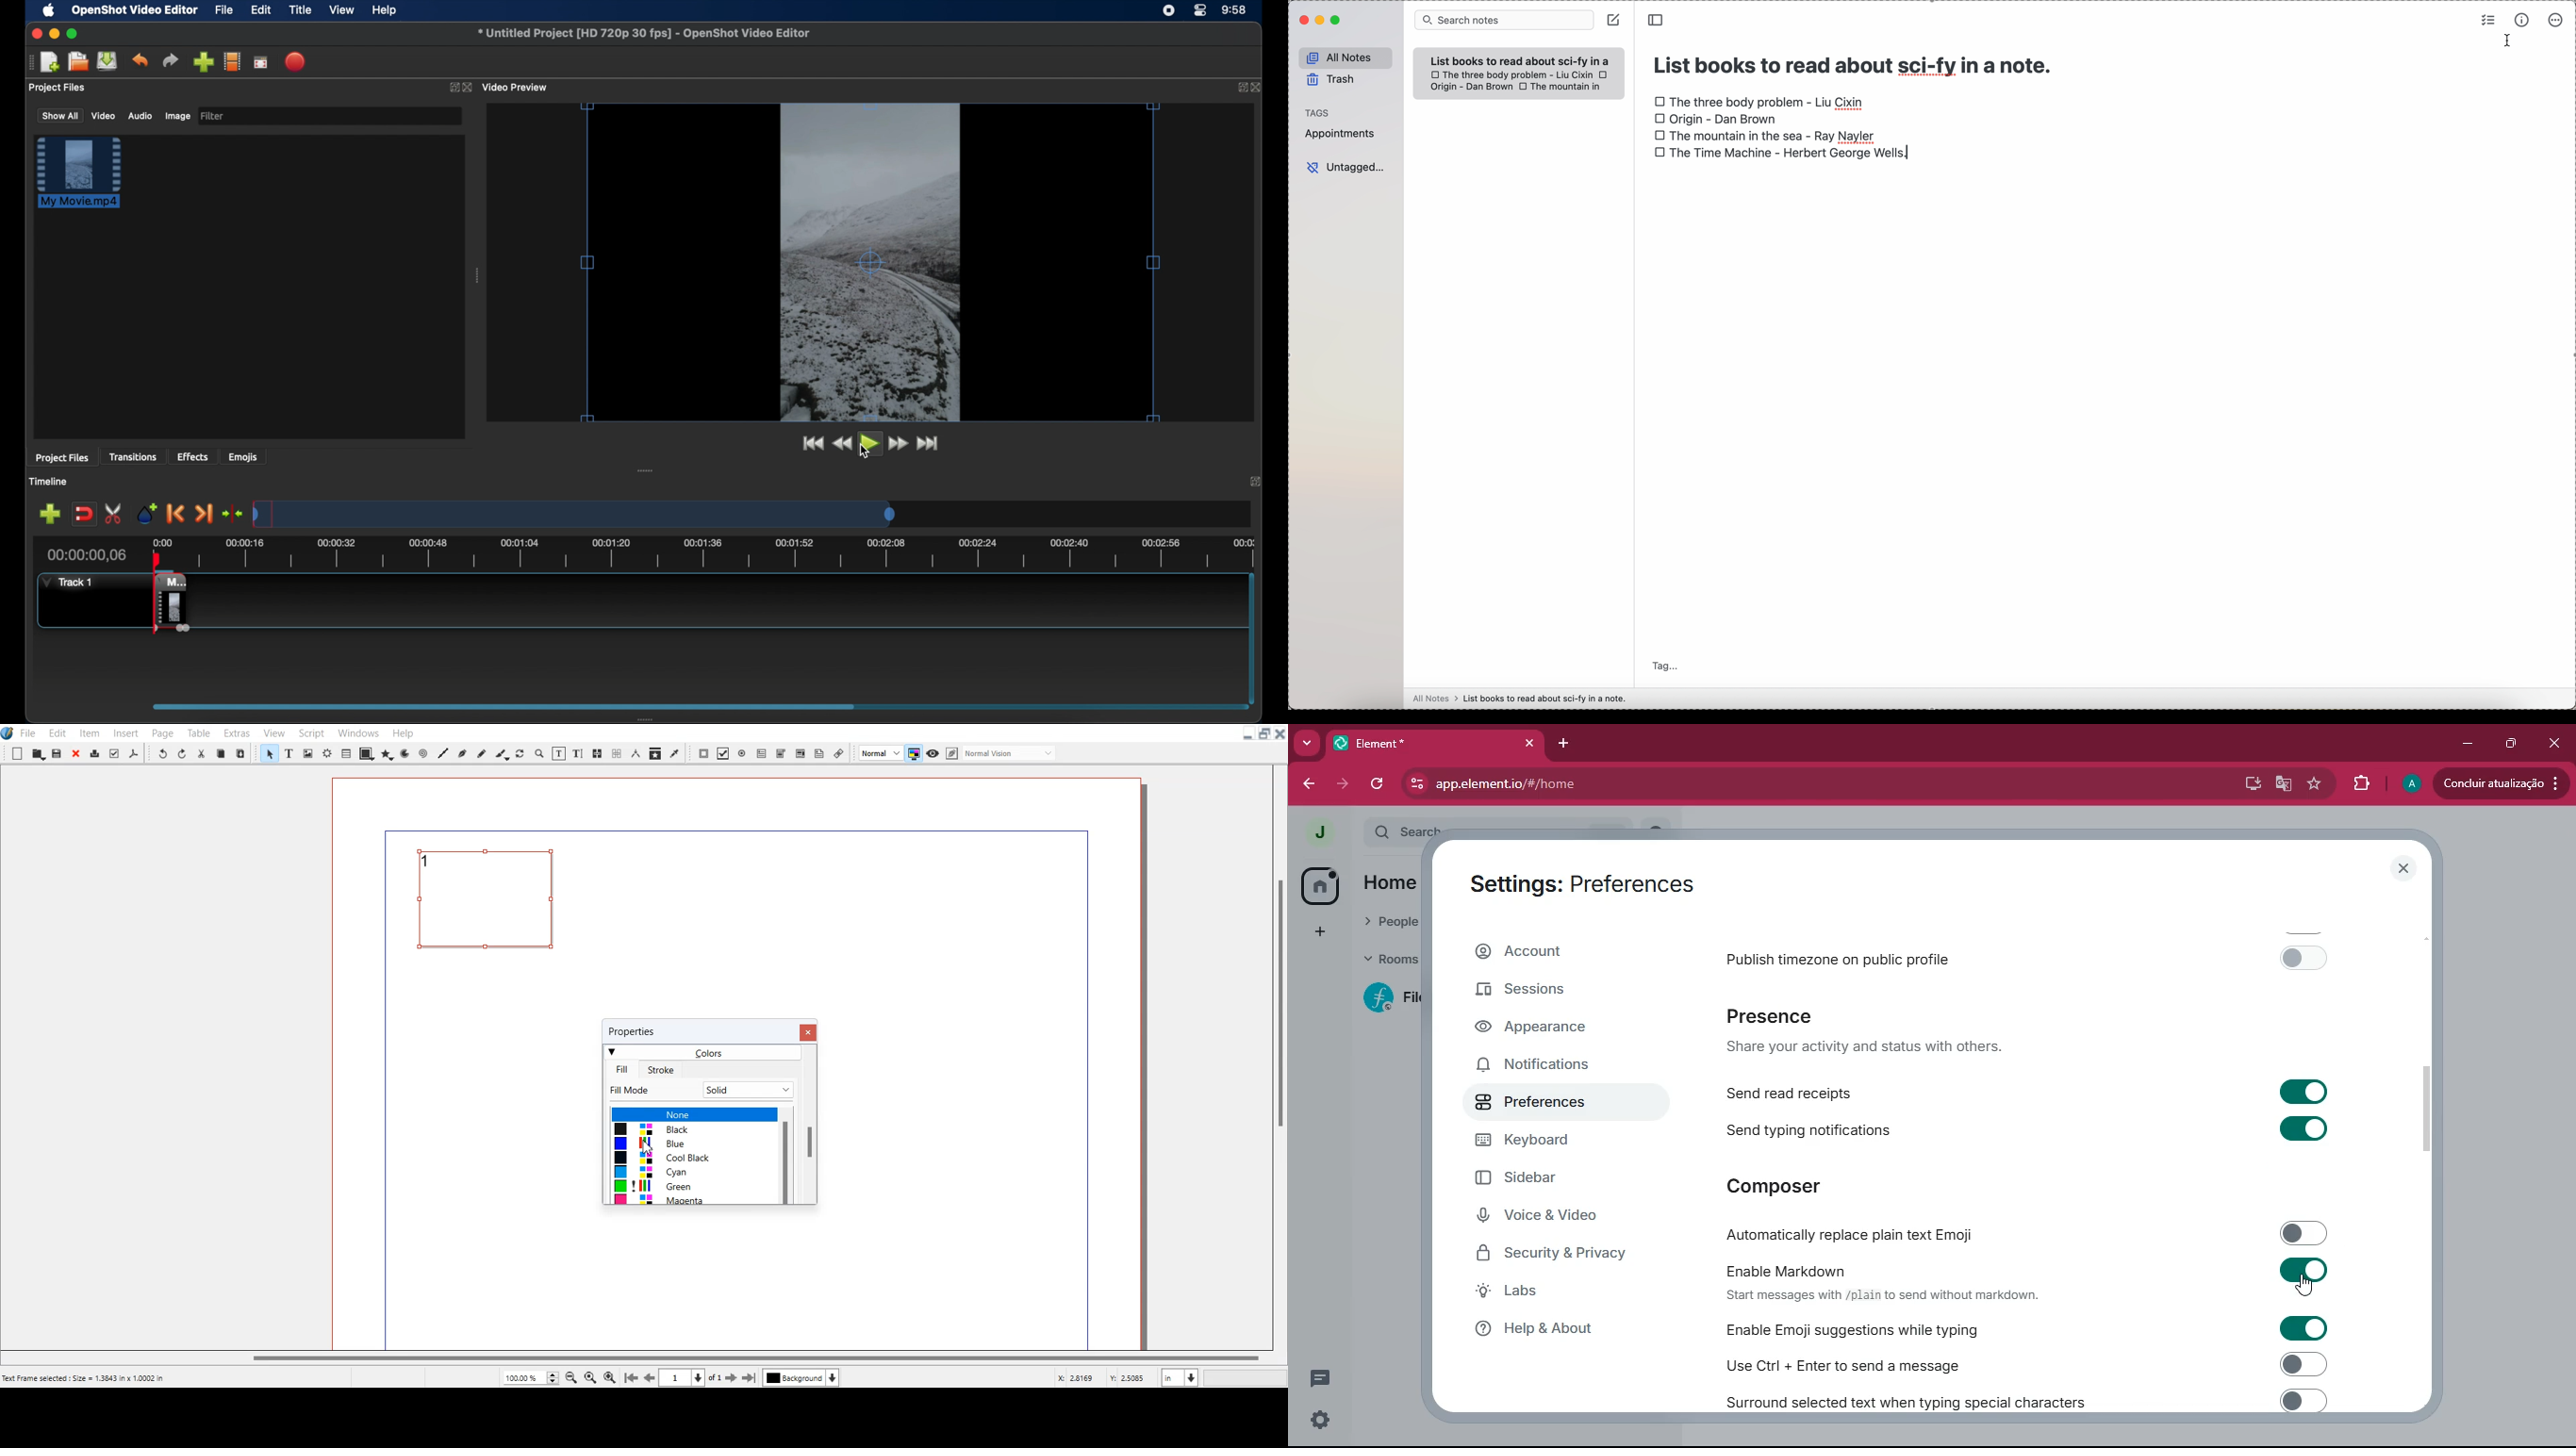 This screenshot has width=2576, height=1456. What do you see at coordinates (559, 754) in the screenshot?
I see `Edit contents of frame` at bounding box center [559, 754].